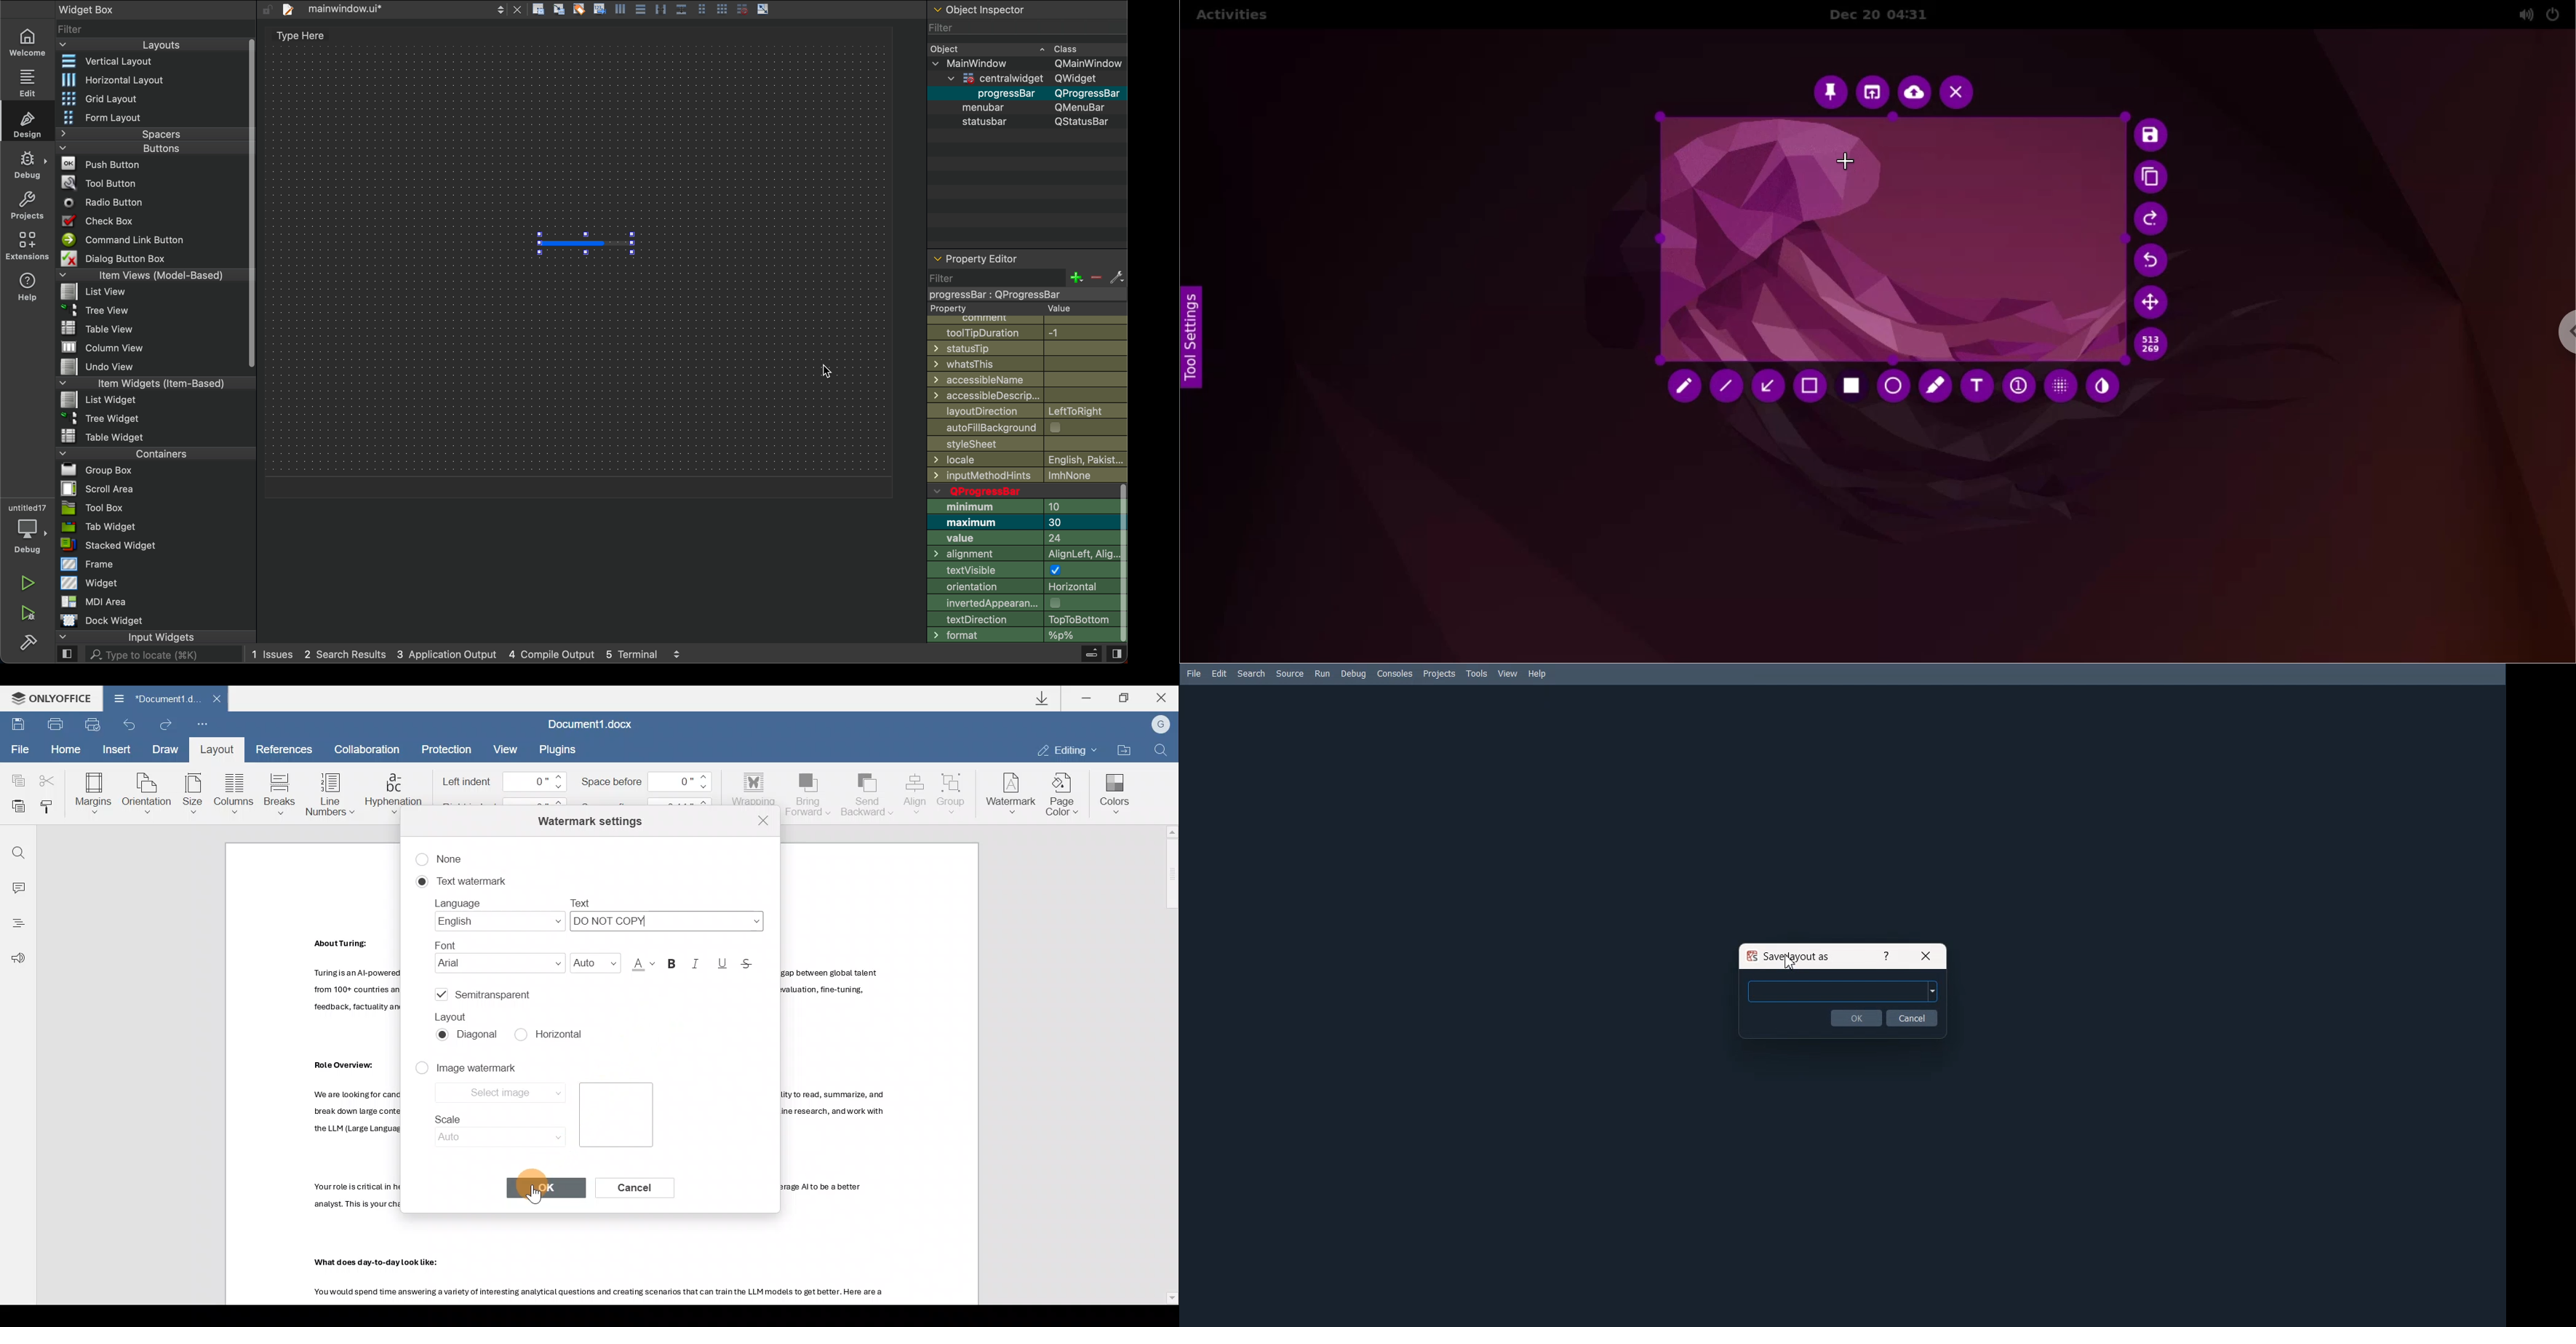 Image resolution: width=2576 pixels, height=1344 pixels. I want to click on value, so click(1021, 540).